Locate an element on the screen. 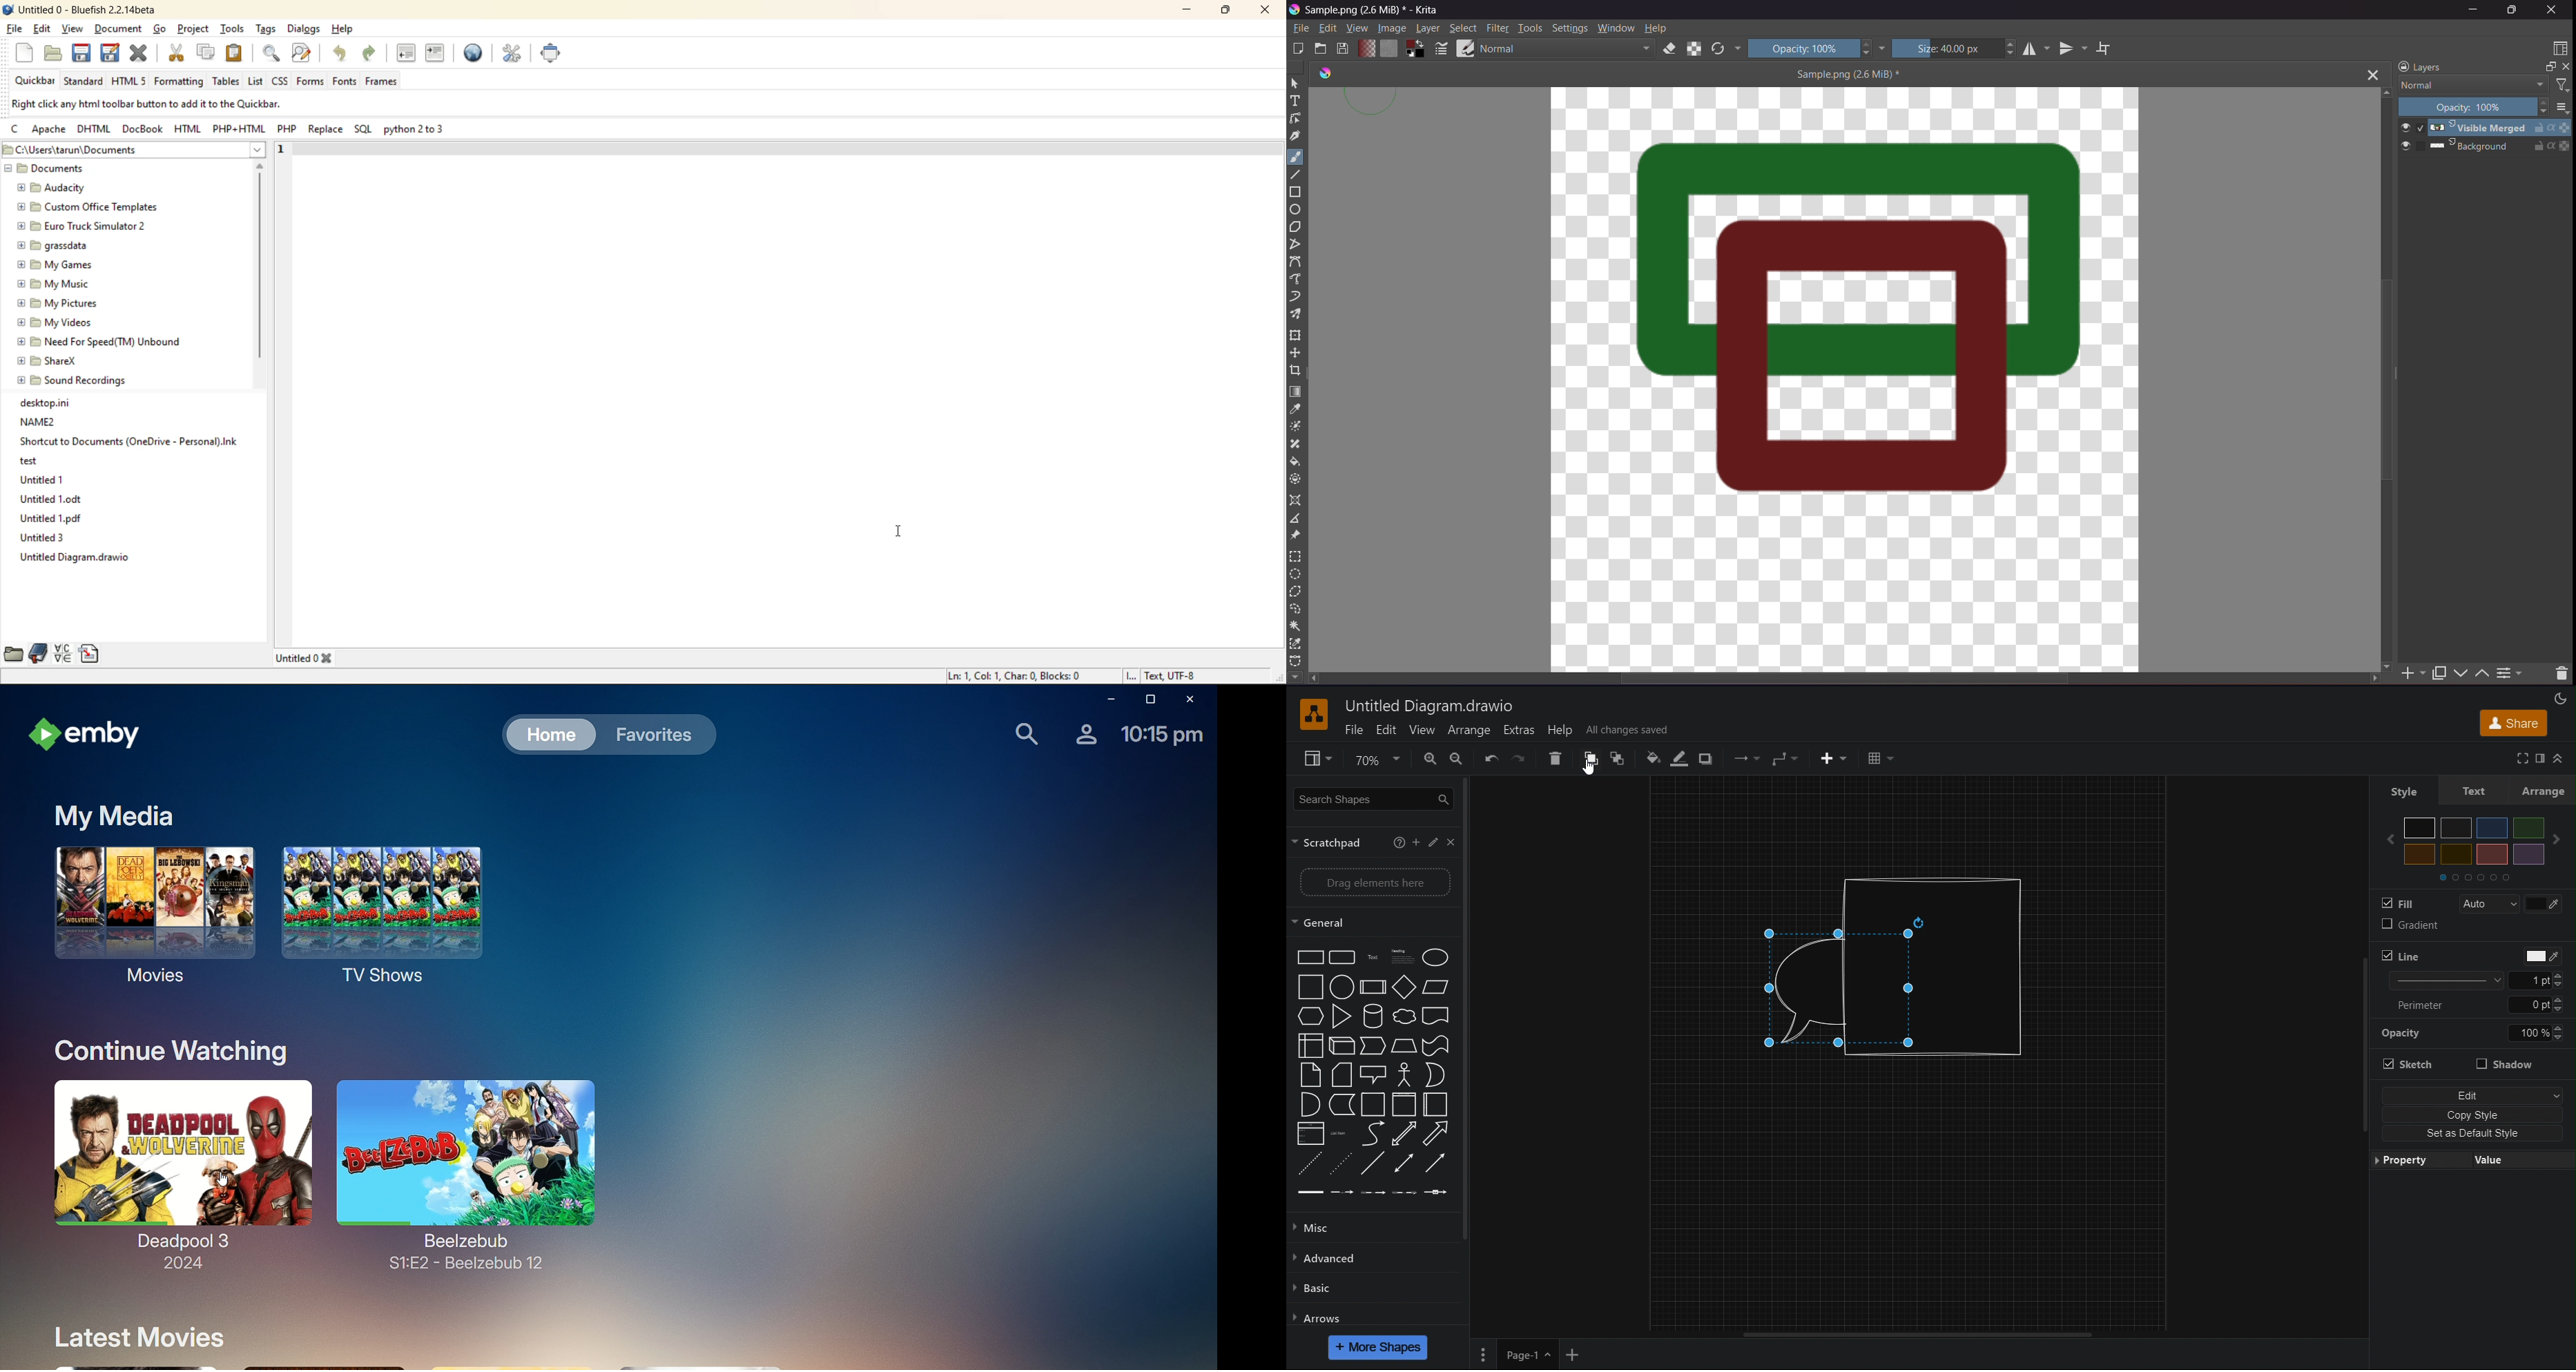 This screenshot has width=2576, height=1372. php html is located at coordinates (234, 129).